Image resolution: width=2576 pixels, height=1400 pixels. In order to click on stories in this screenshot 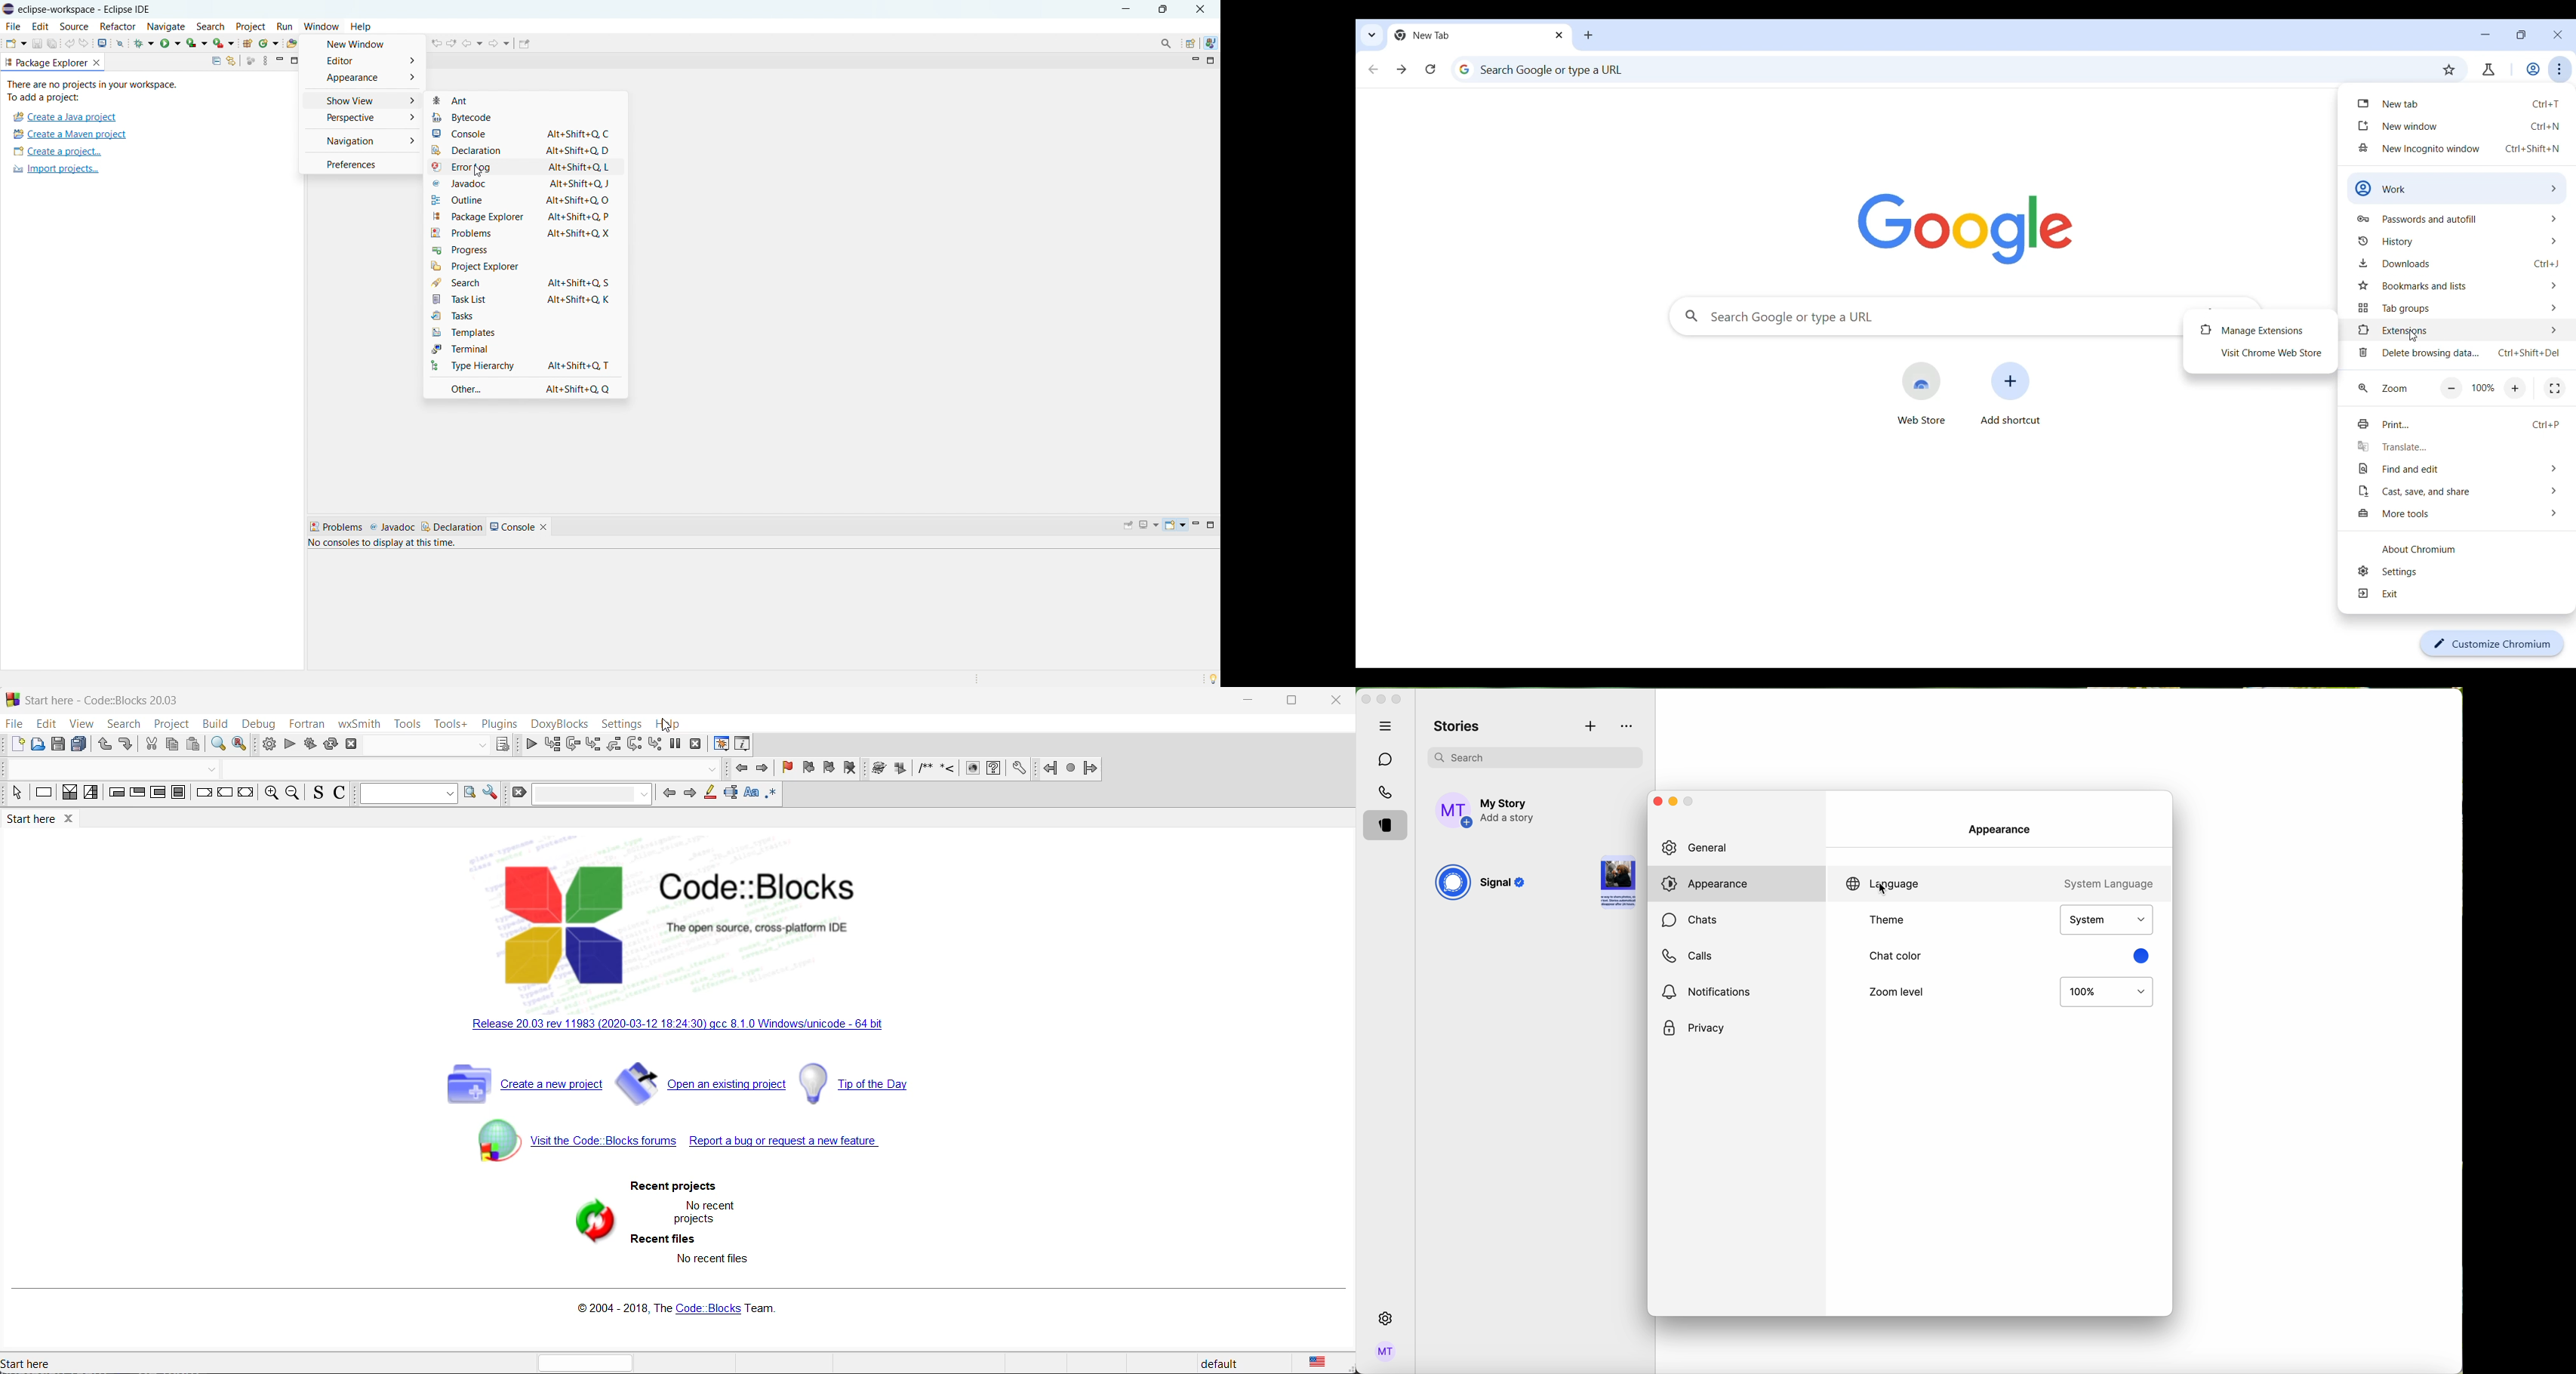, I will do `click(1457, 727)`.